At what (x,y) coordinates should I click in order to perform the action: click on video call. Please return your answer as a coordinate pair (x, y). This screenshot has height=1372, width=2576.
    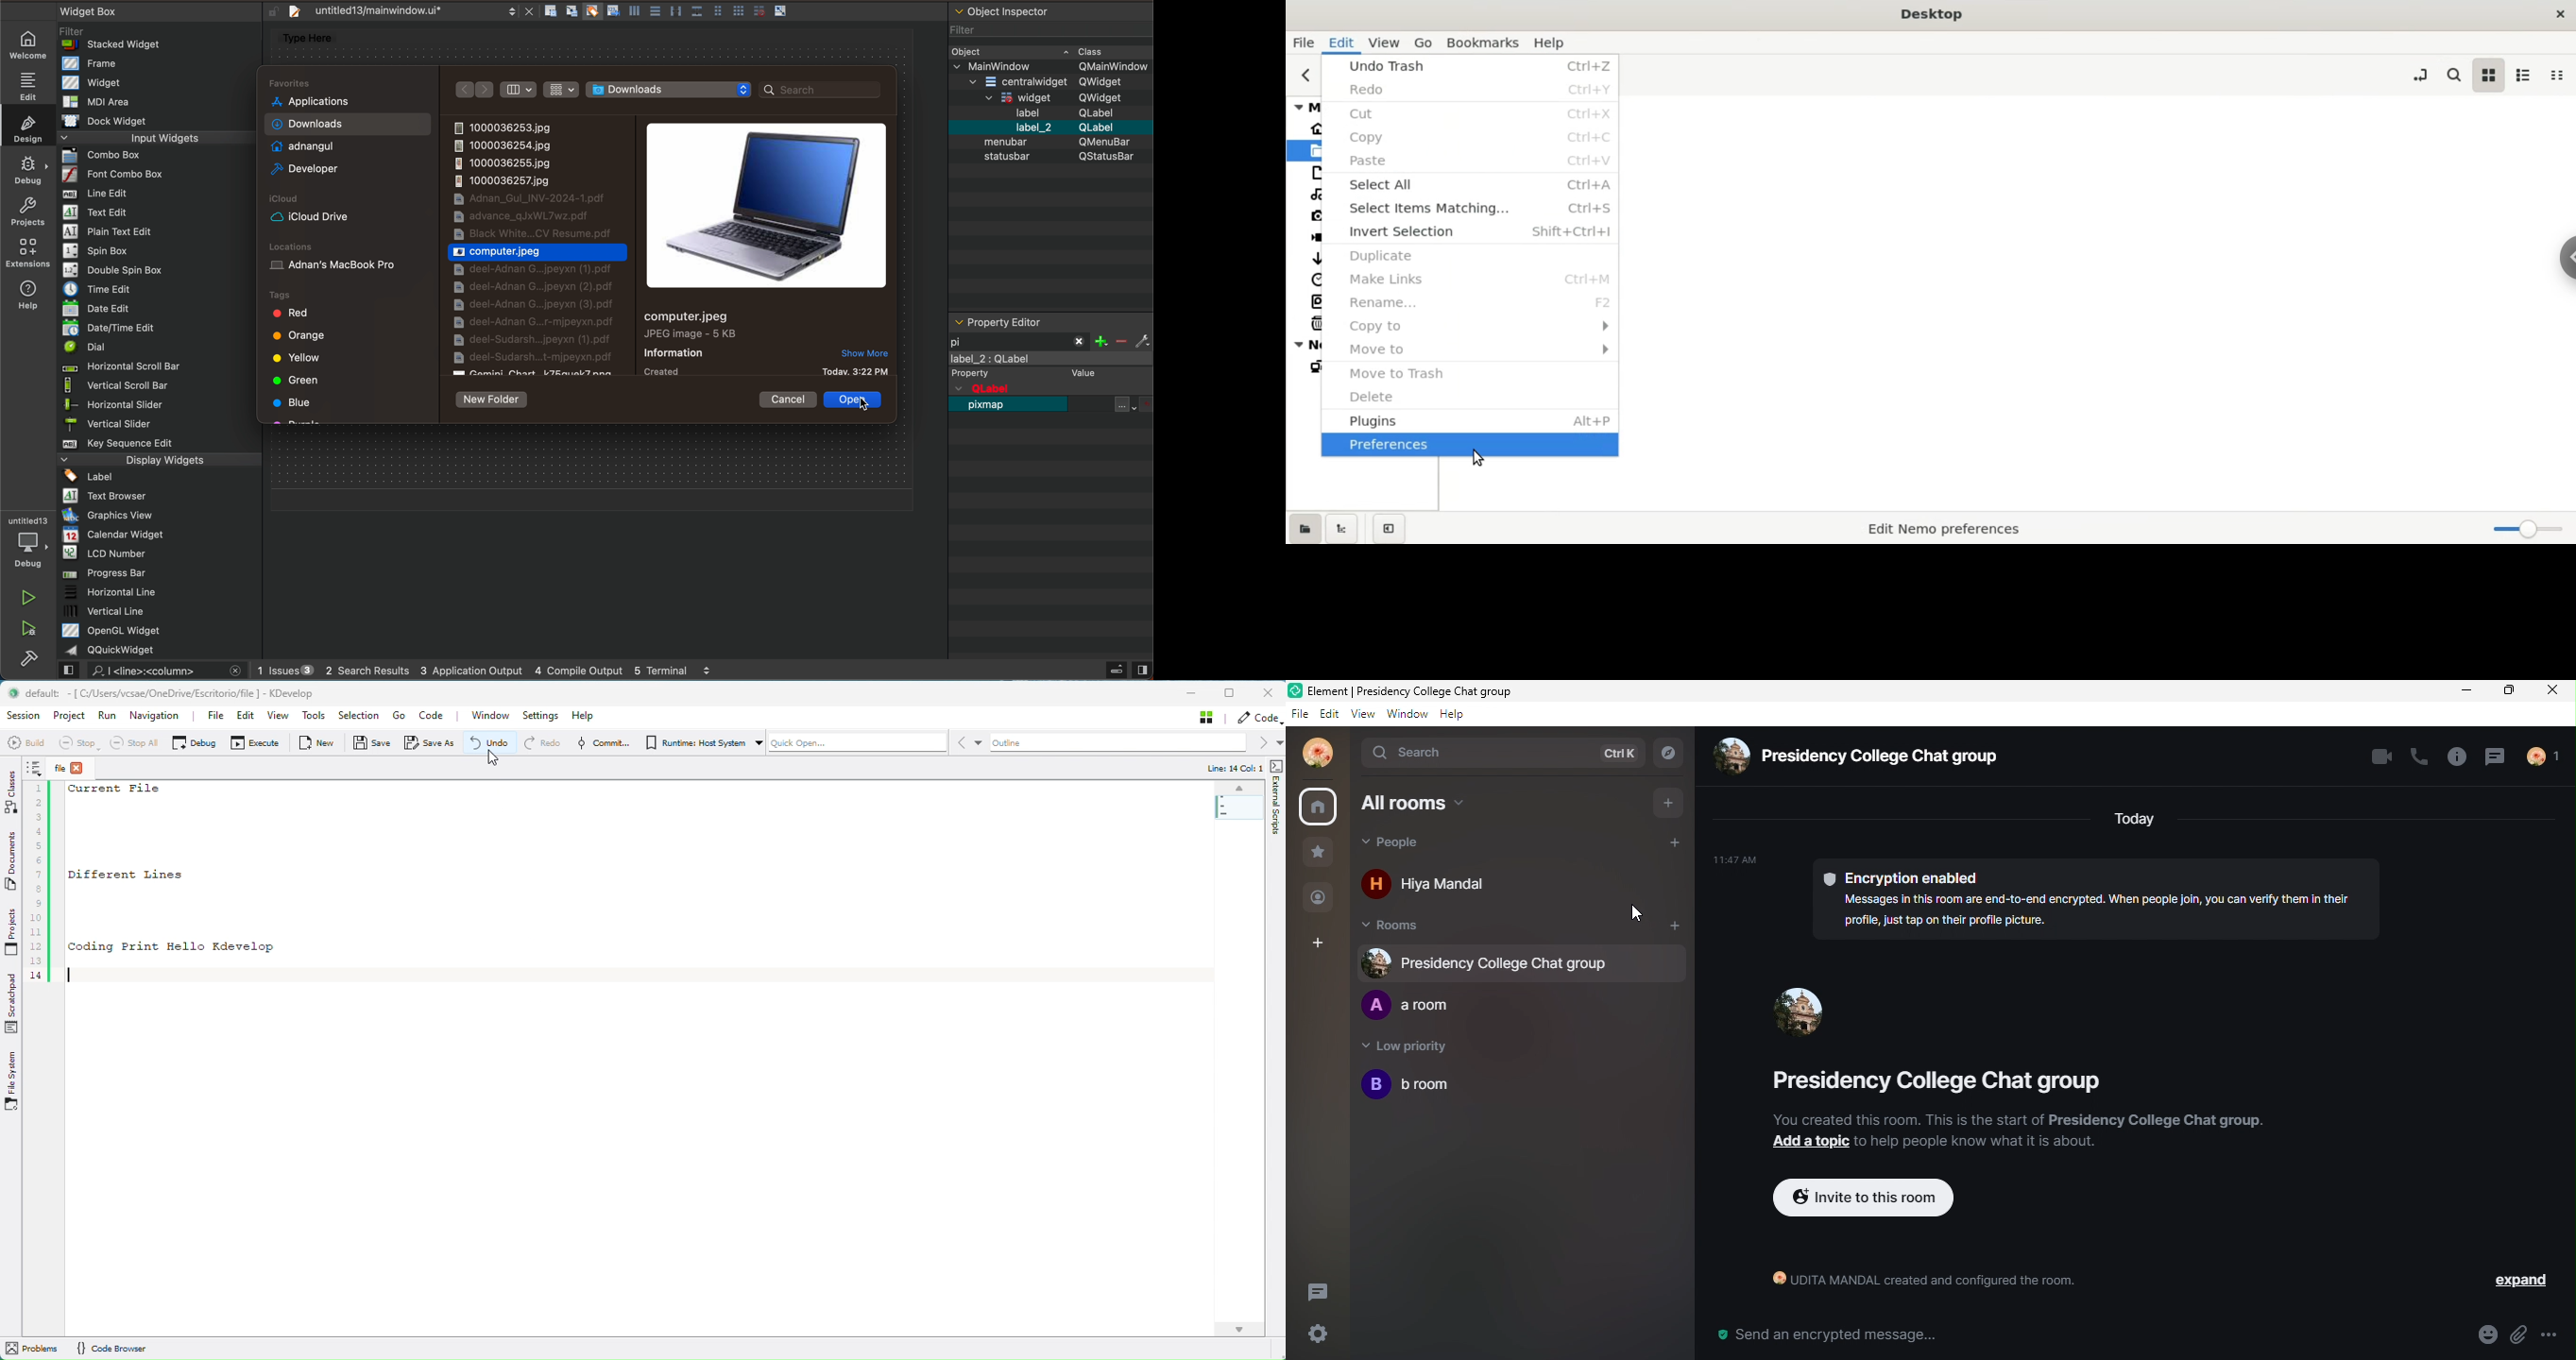
    Looking at the image, I should click on (2377, 758).